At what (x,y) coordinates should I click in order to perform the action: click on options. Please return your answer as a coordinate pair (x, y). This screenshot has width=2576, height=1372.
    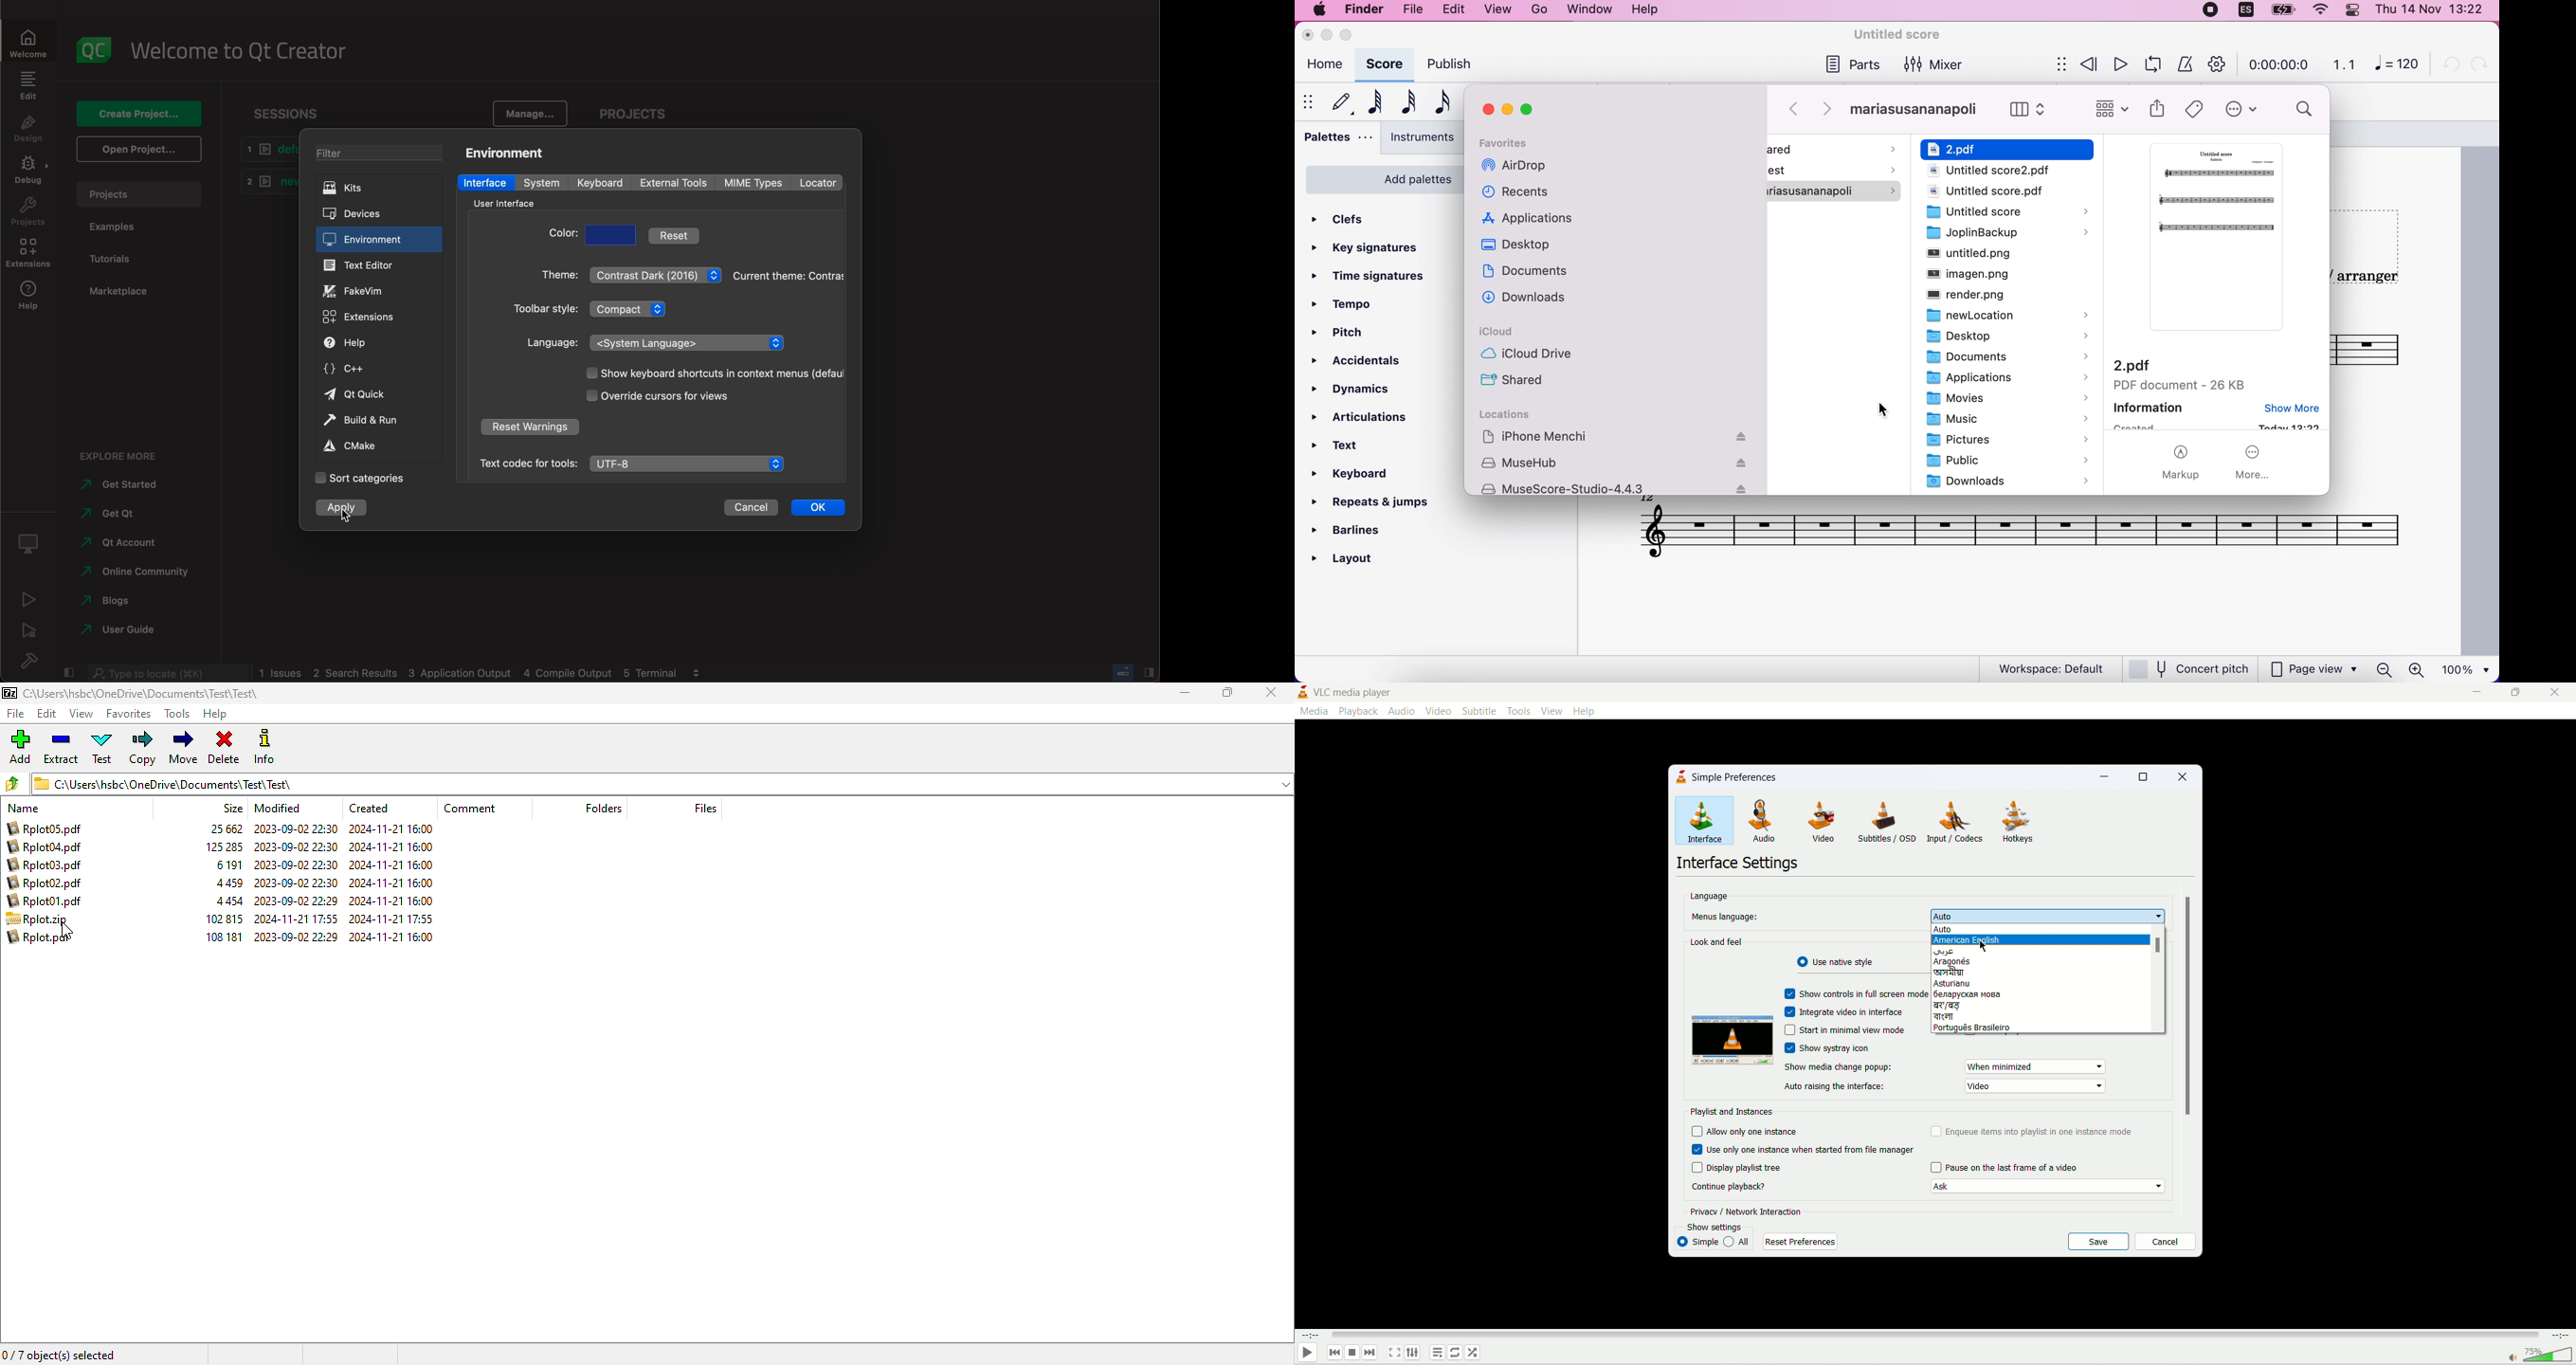
    Looking at the image, I should click on (2242, 110).